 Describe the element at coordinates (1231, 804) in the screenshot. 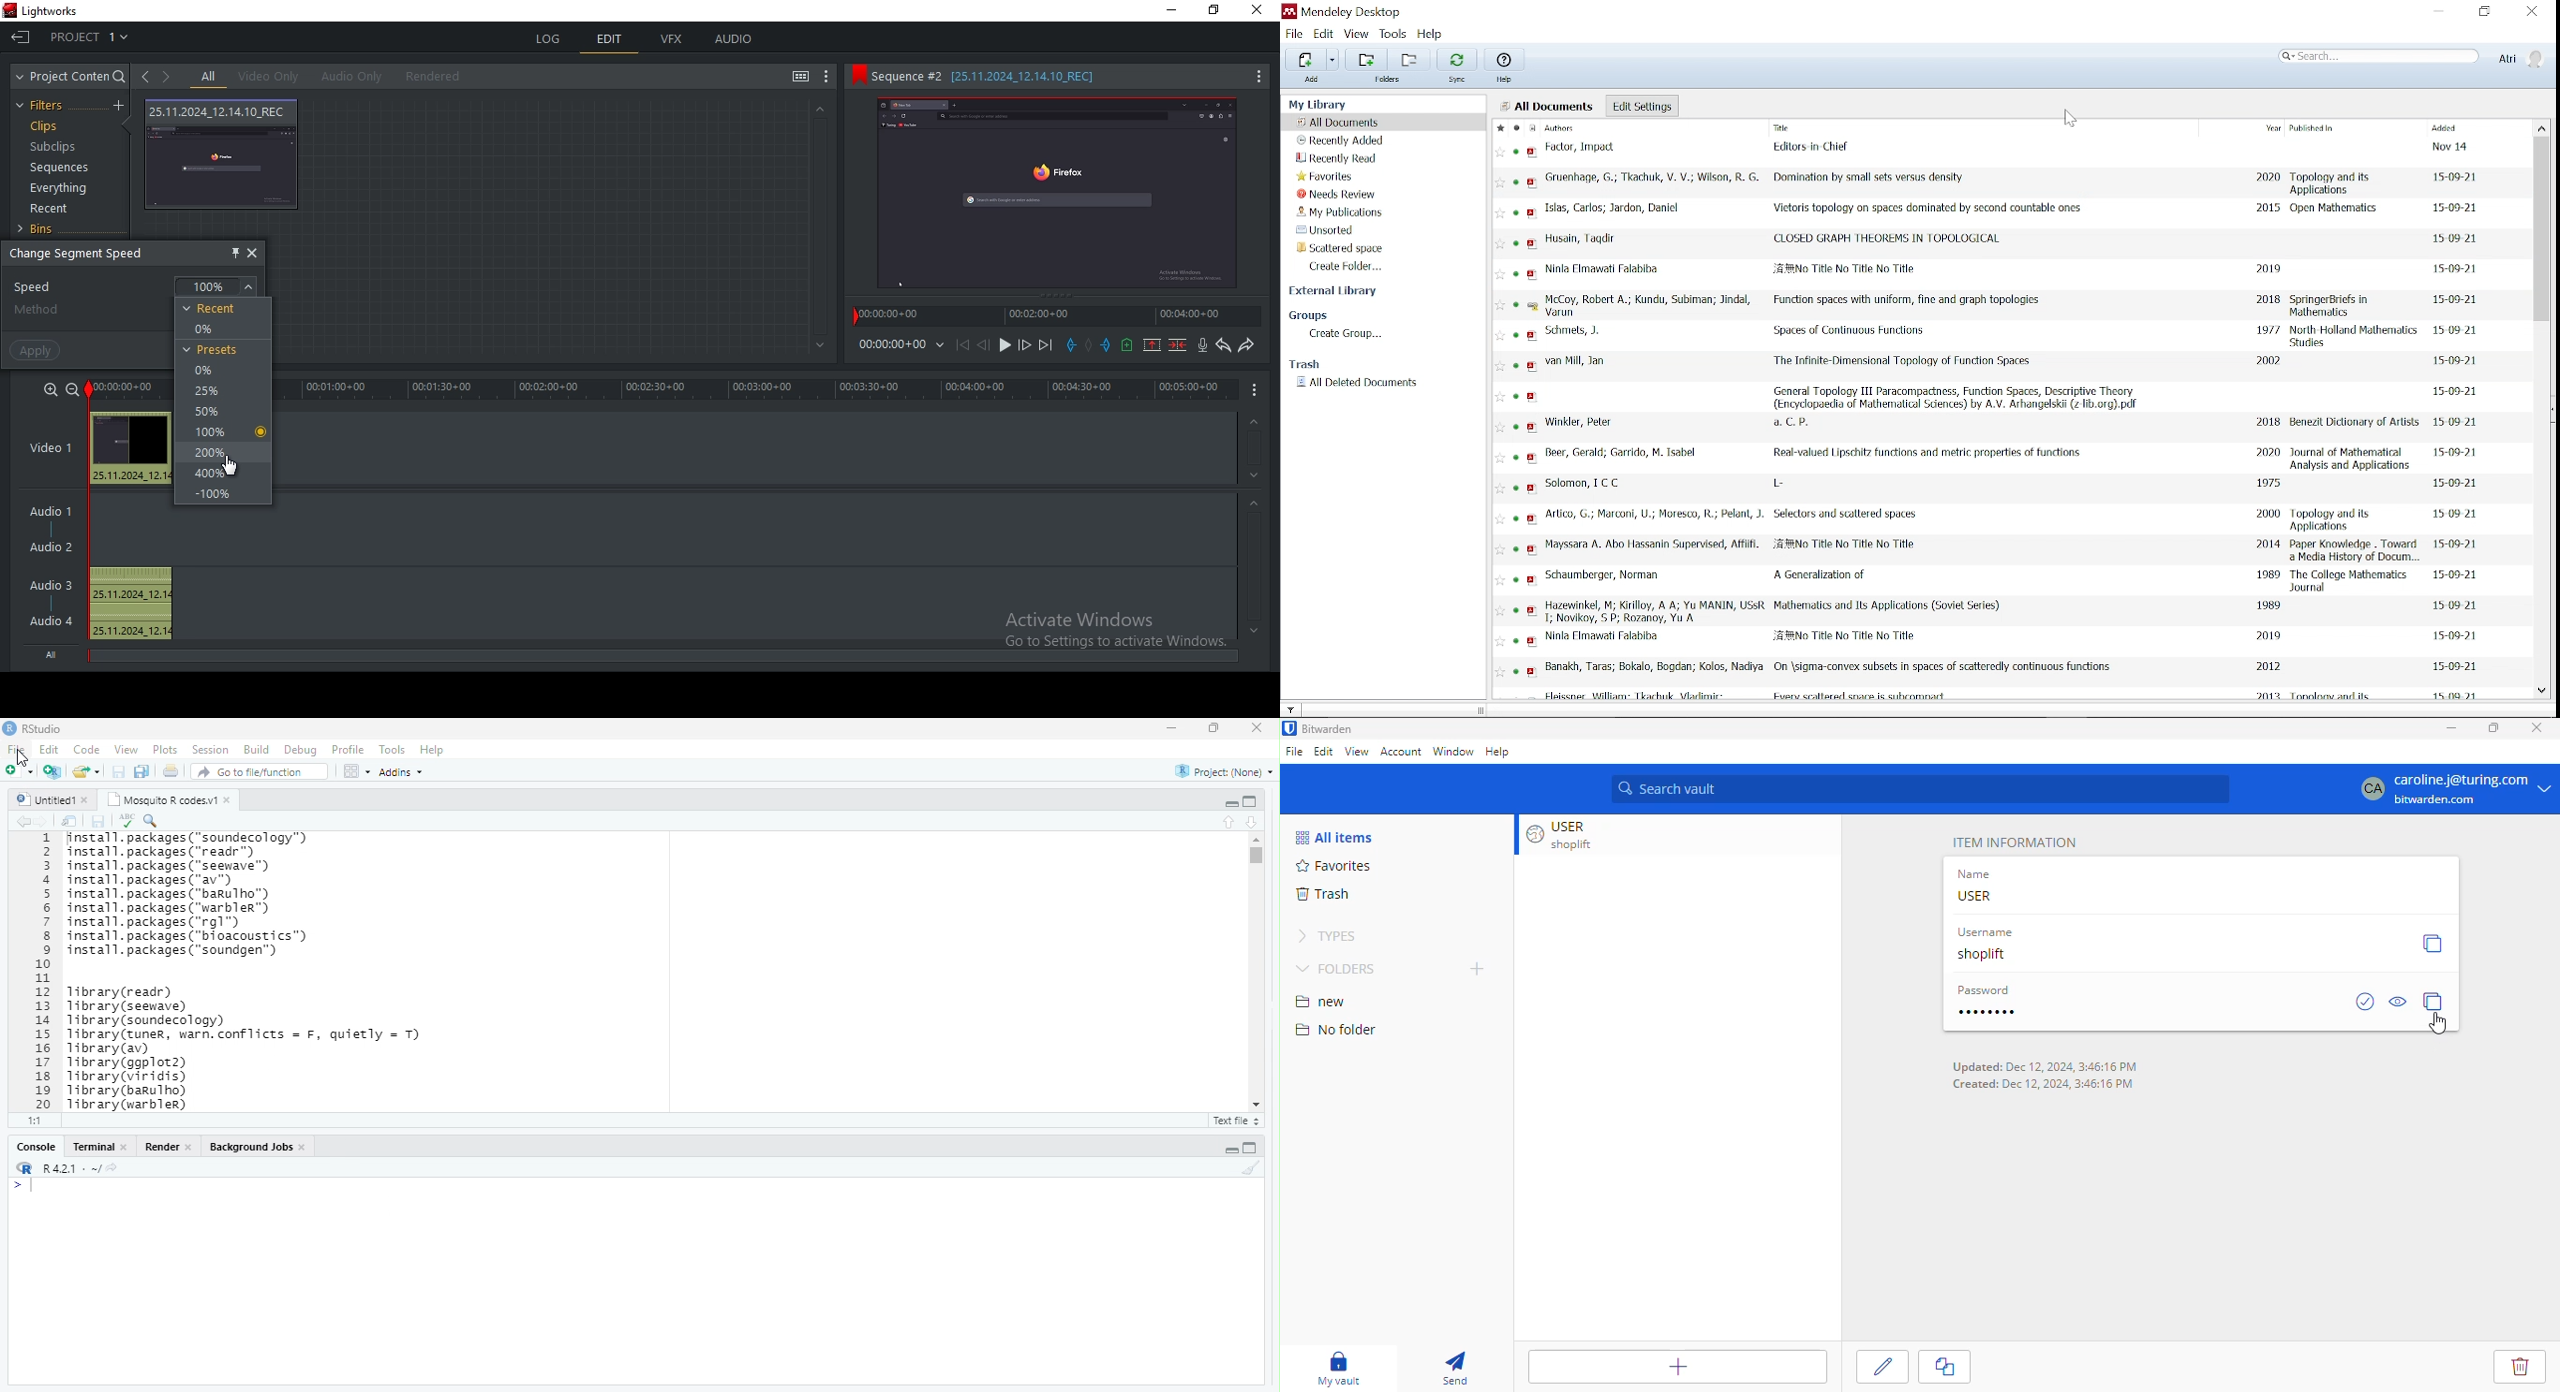

I see `Collapse` at that location.